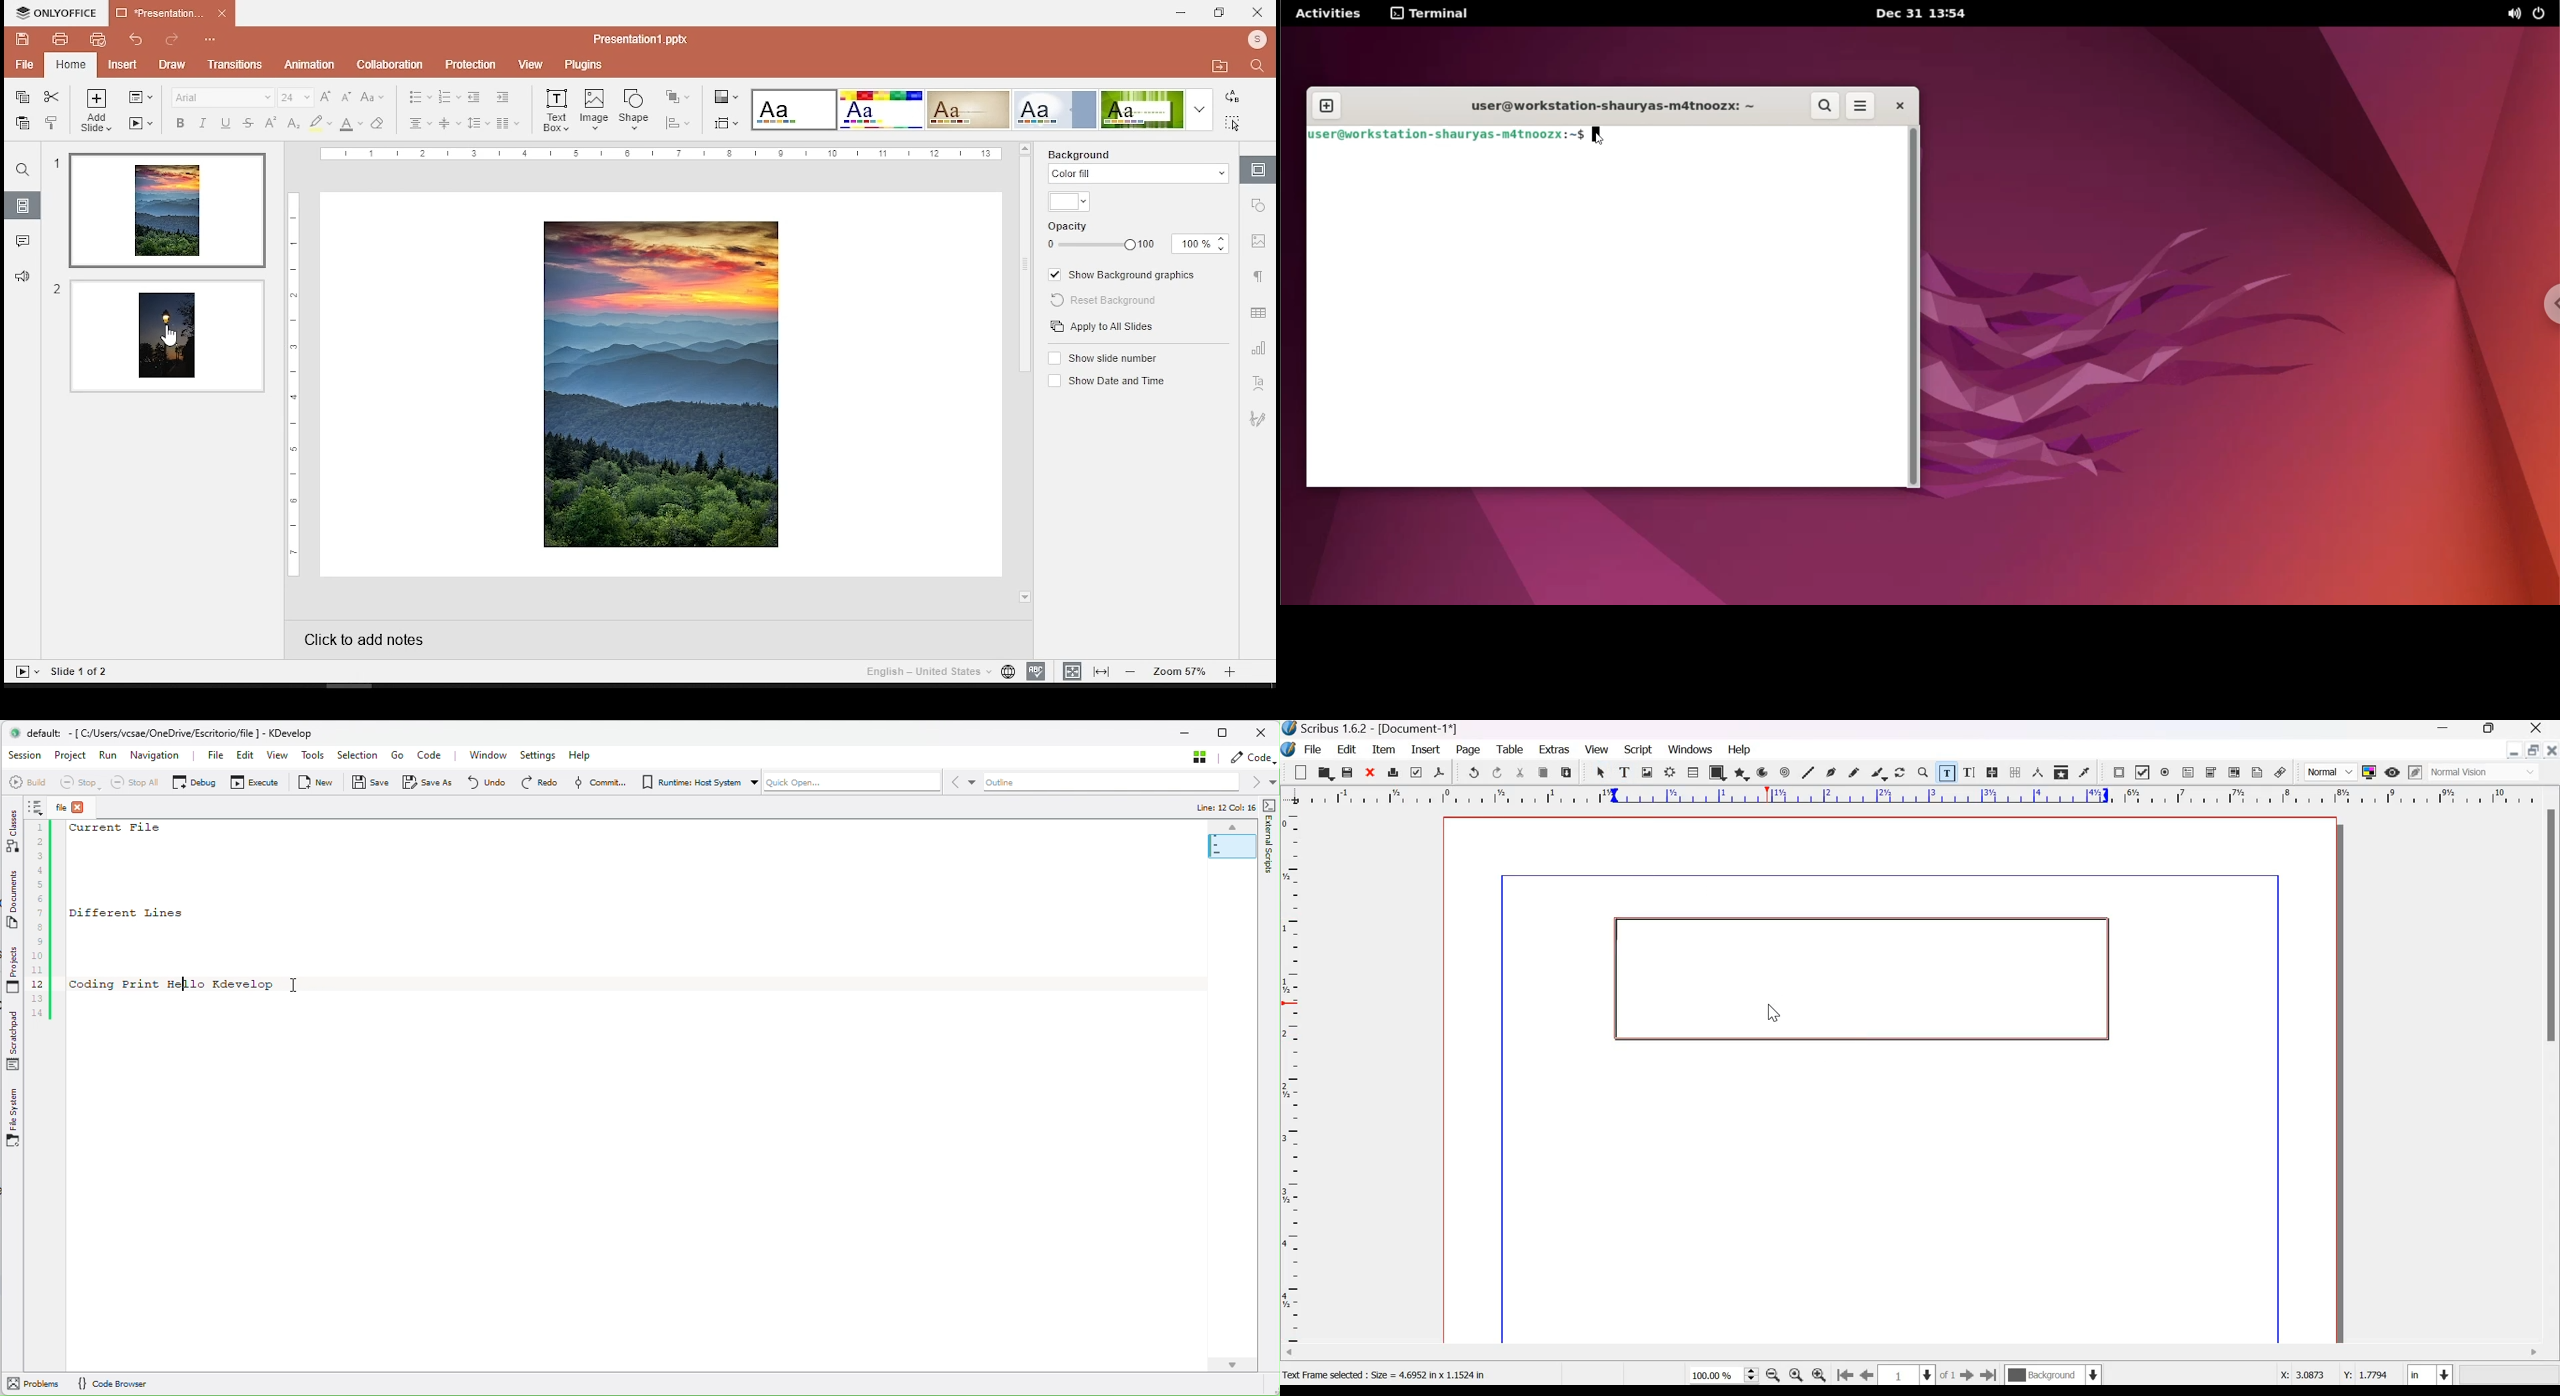 The image size is (2576, 1400). I want to click on paste, so click(1567, 772).